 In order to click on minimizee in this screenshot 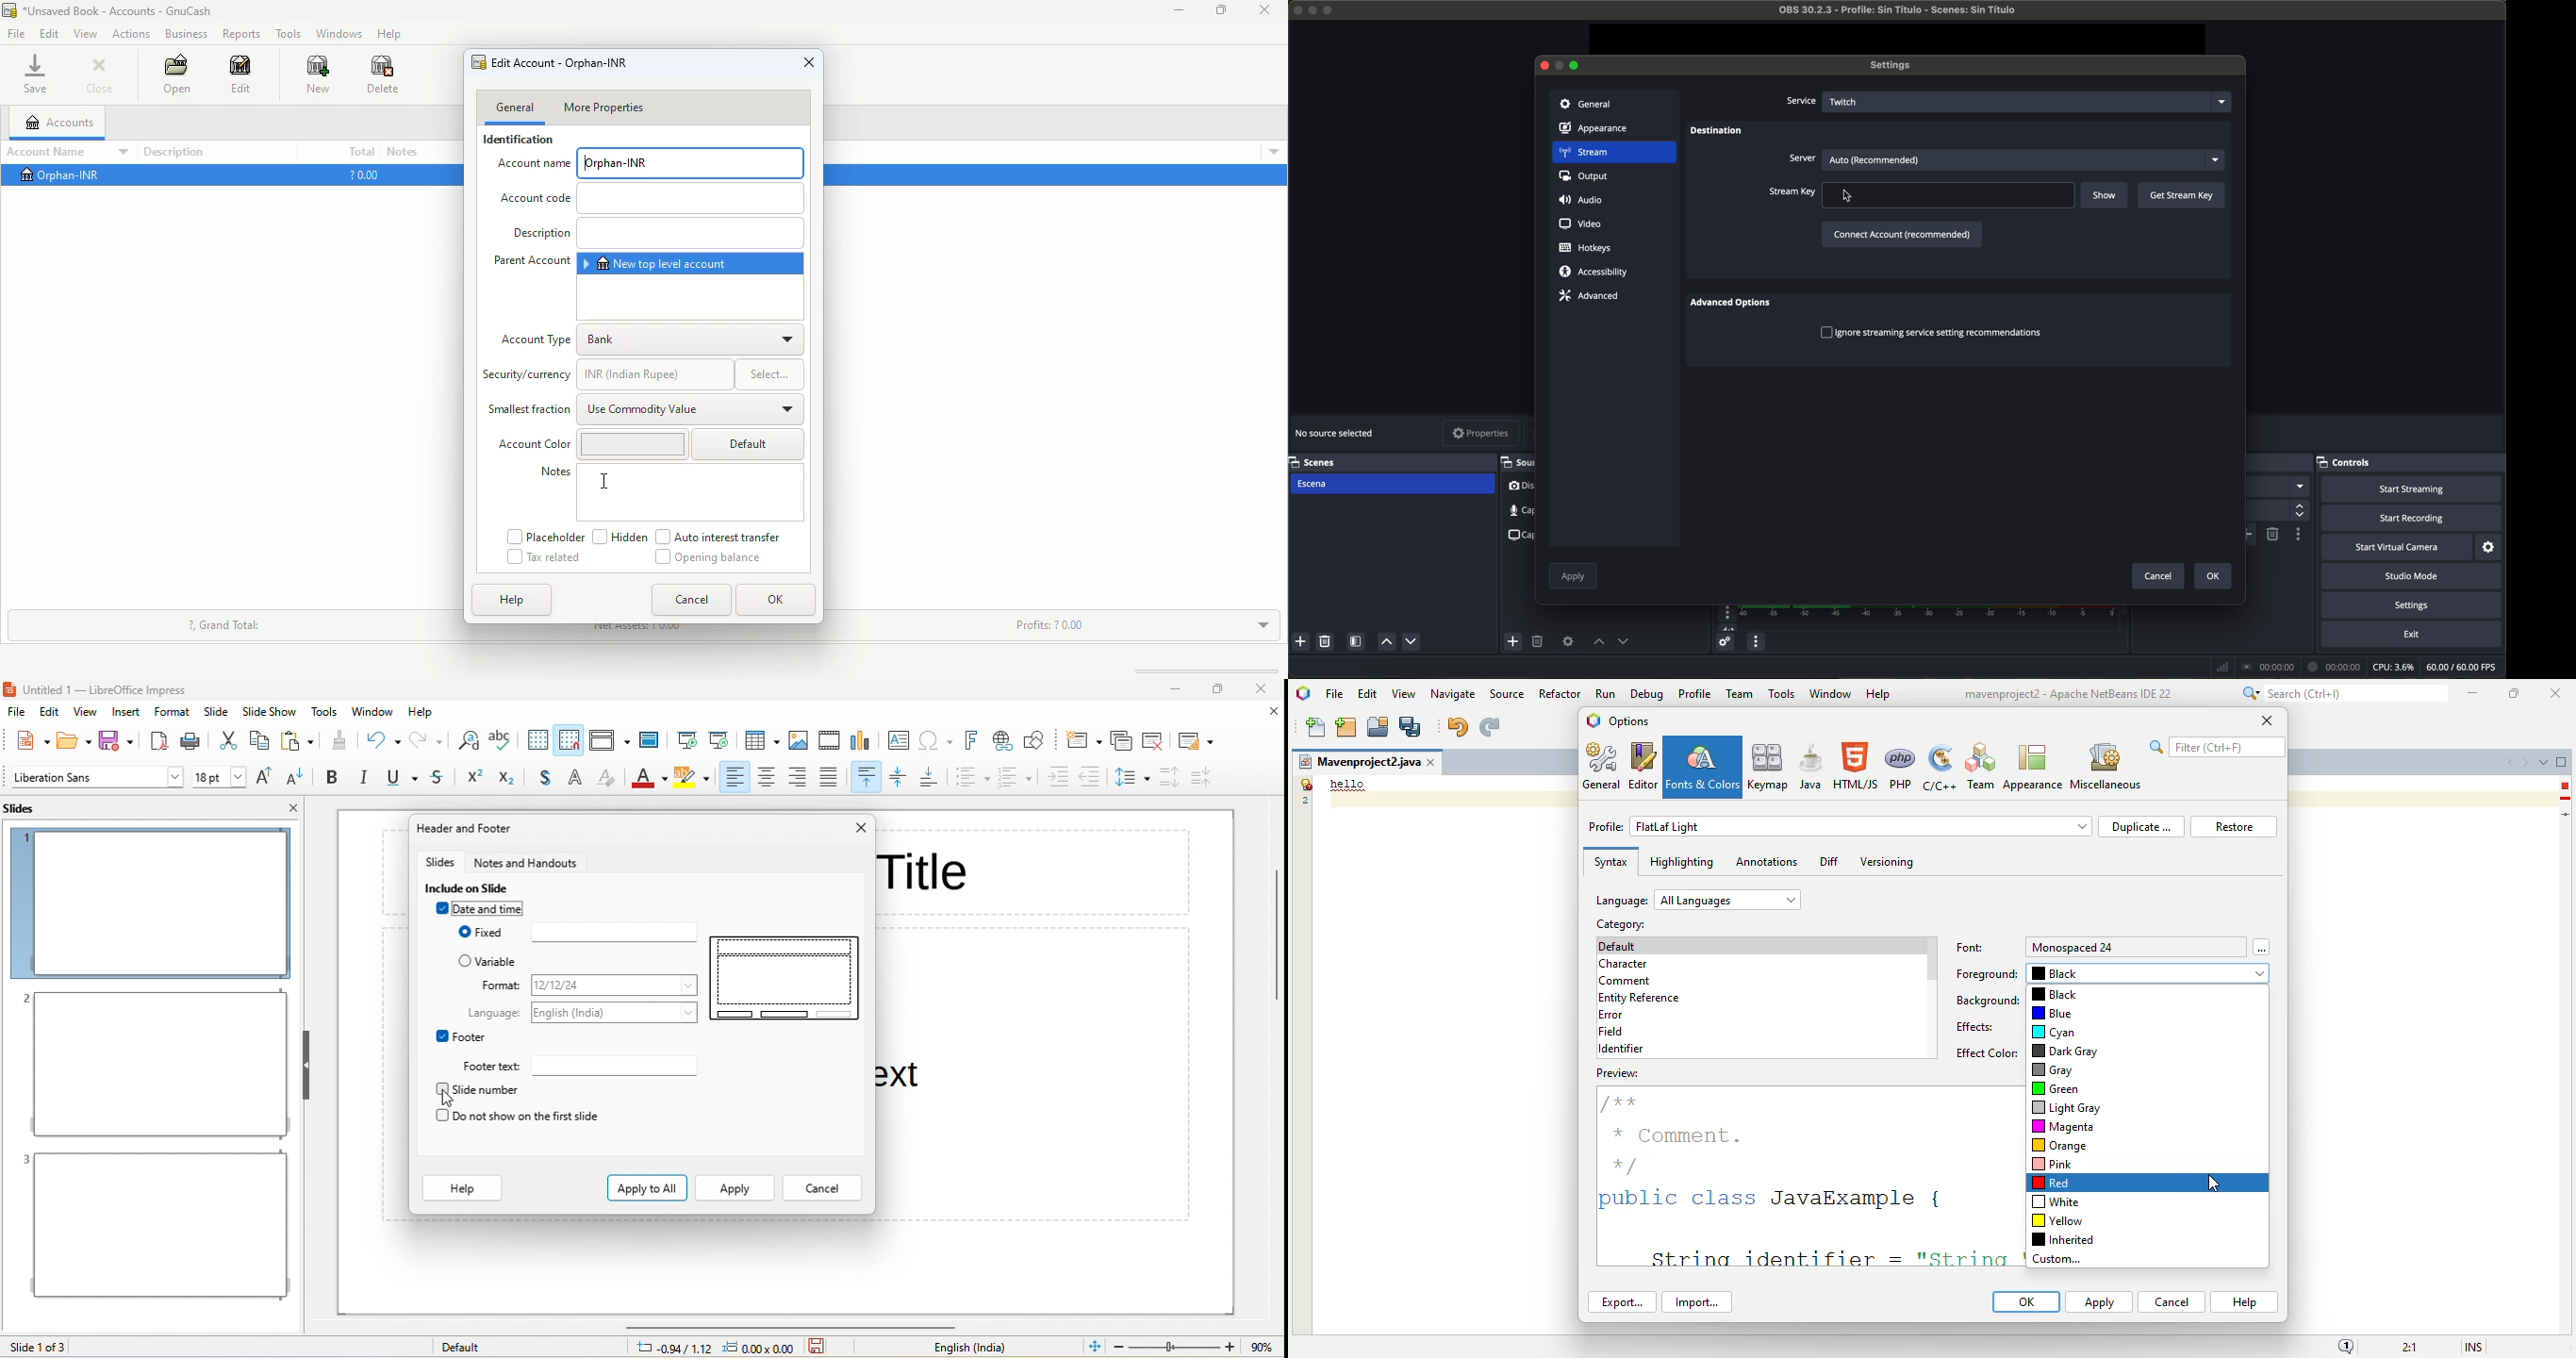, I will do `click(1177, 689)`.